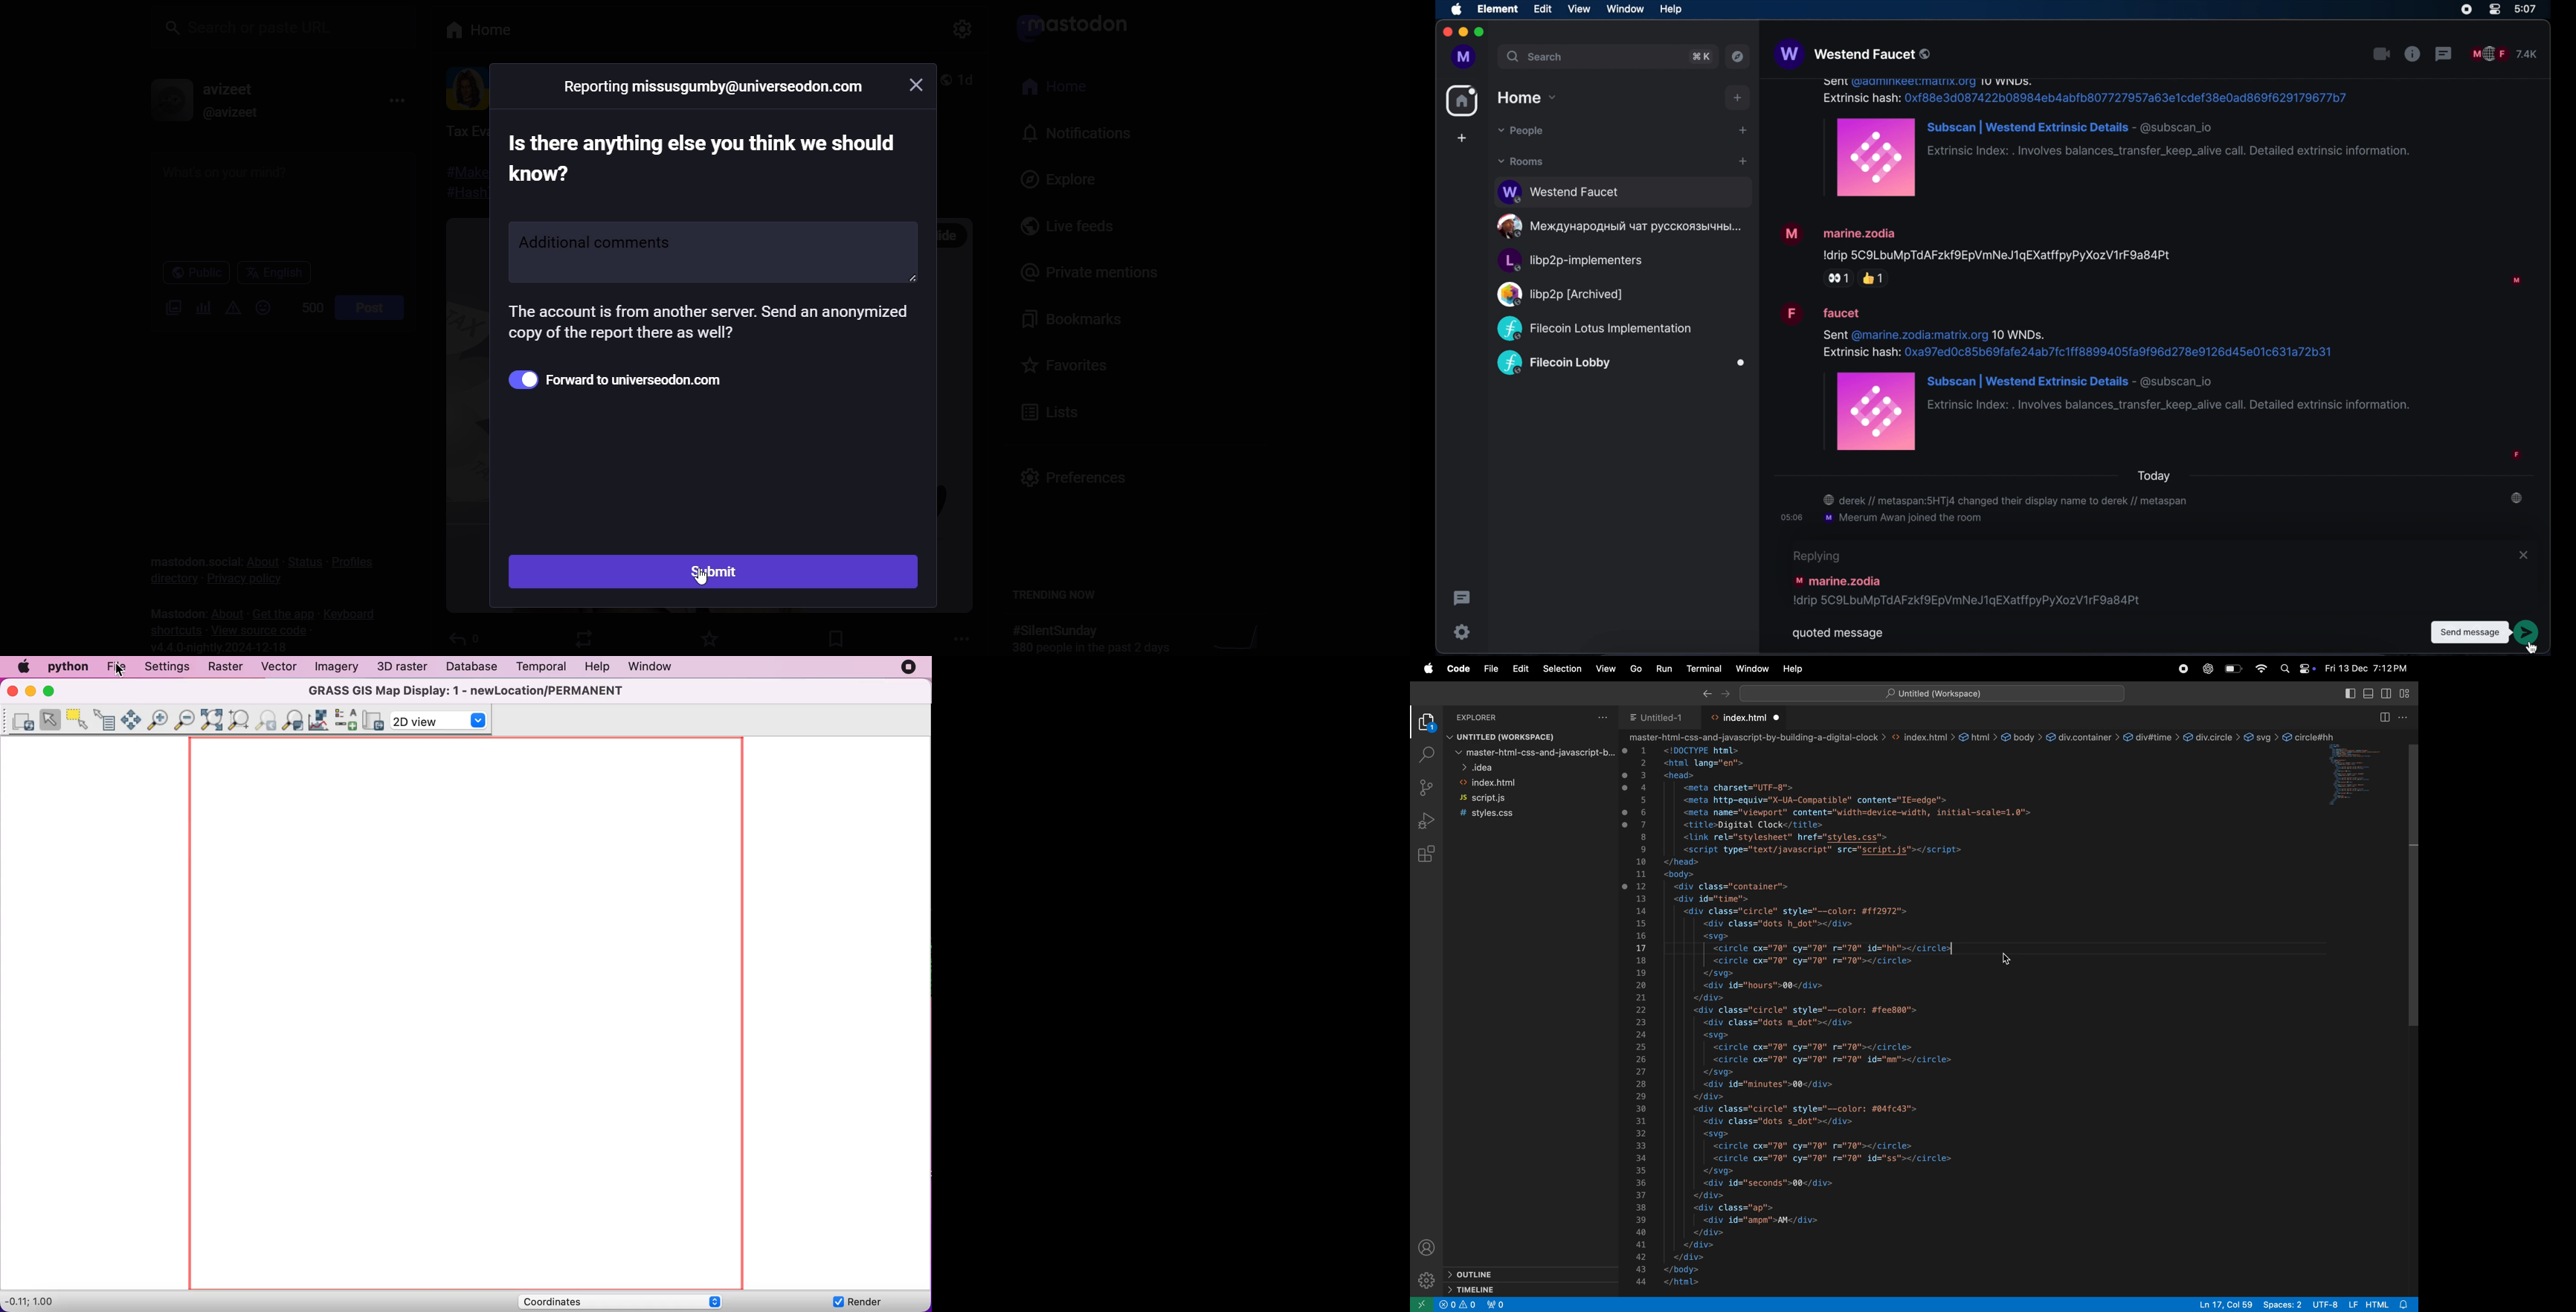  What do you see at coordinates (1534, 56) in the screenshot?
I see `search` at bounding box center [1534, 56].